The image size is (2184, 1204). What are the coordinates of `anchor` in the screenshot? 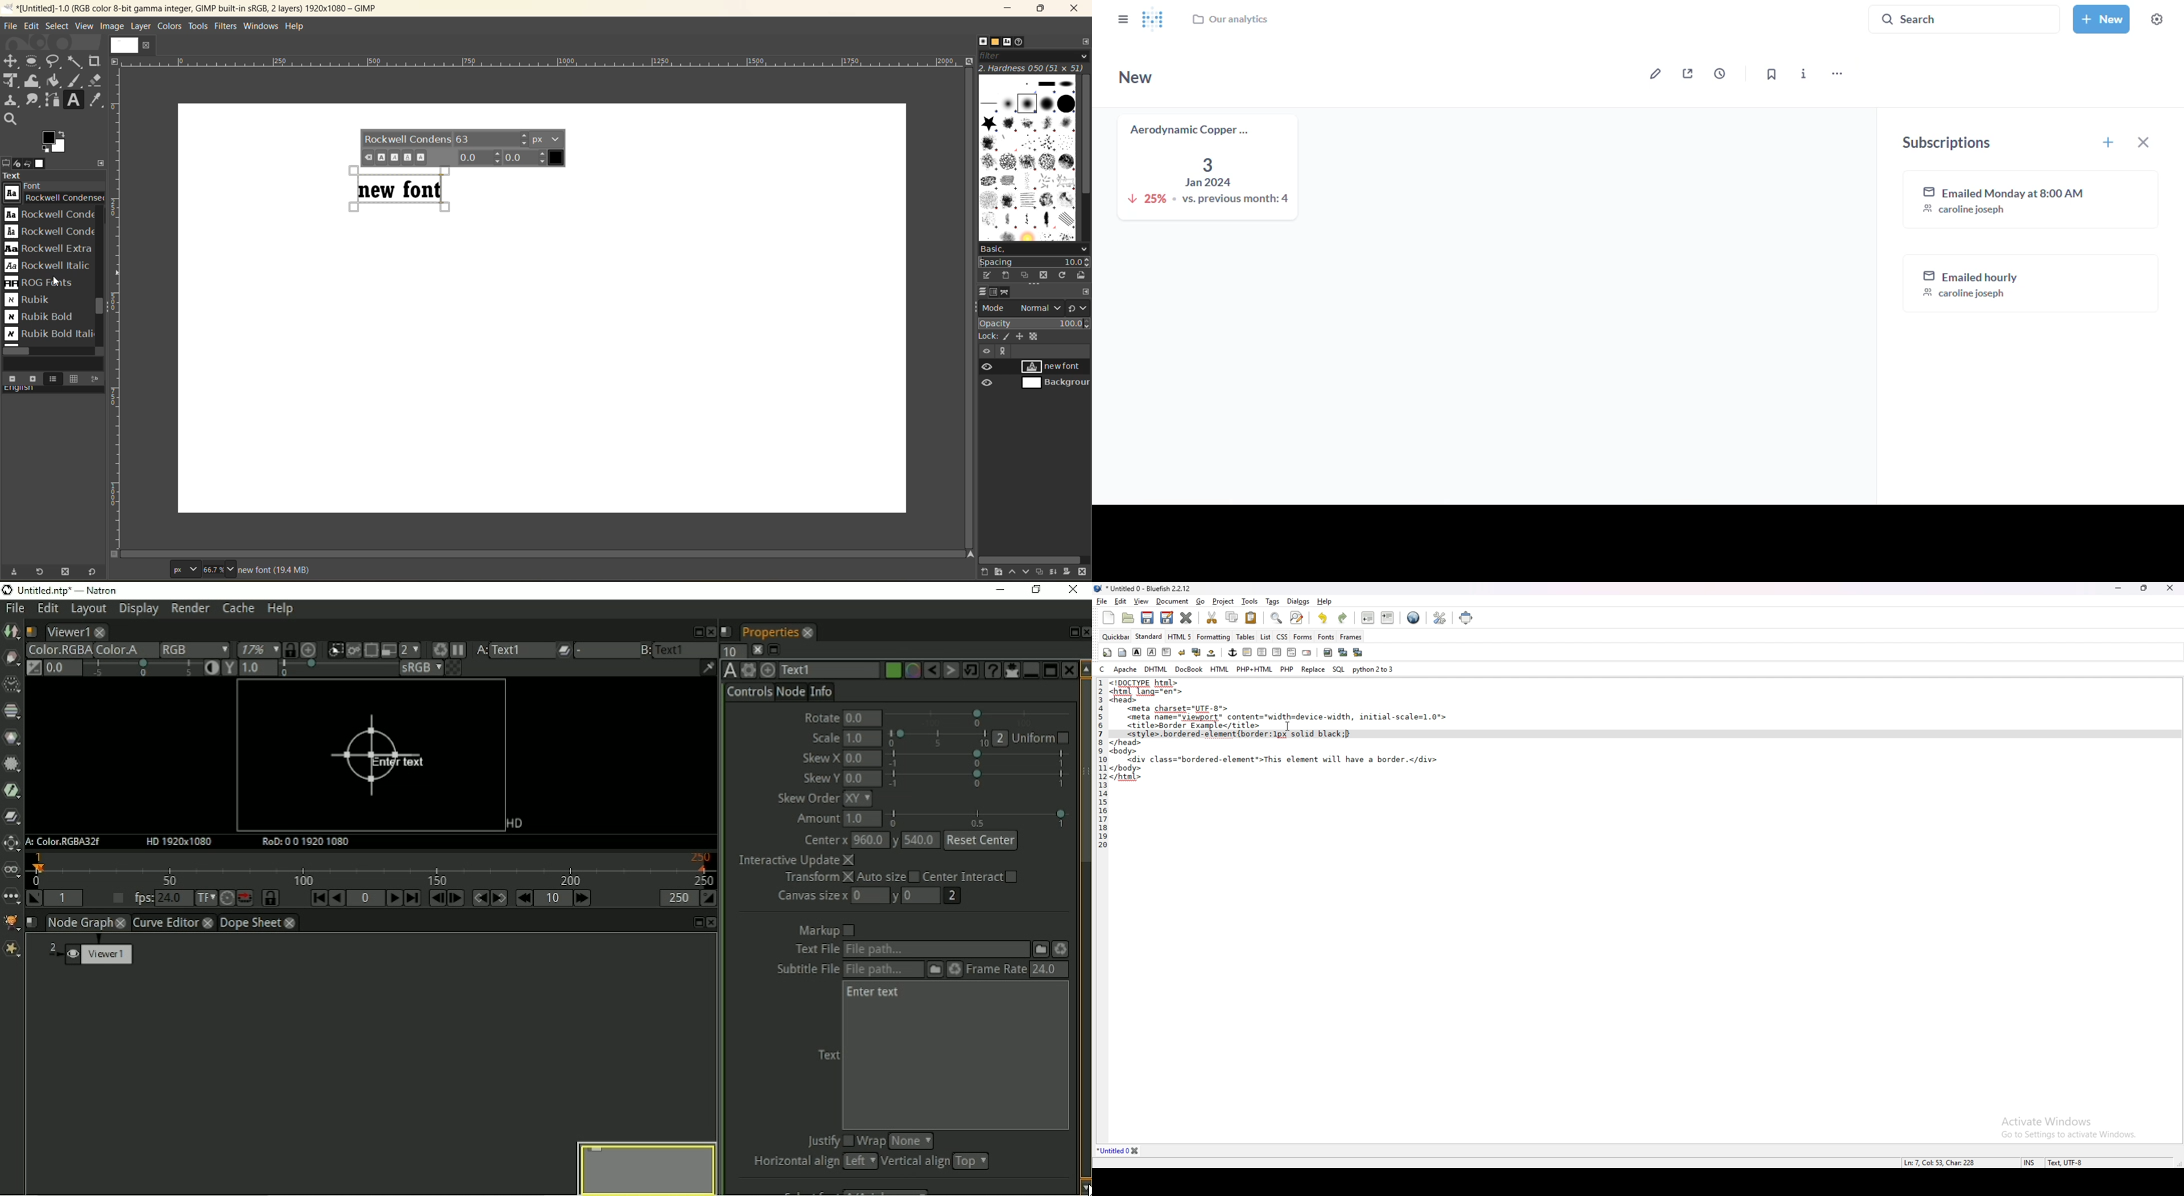 It's located at (1232, 653).